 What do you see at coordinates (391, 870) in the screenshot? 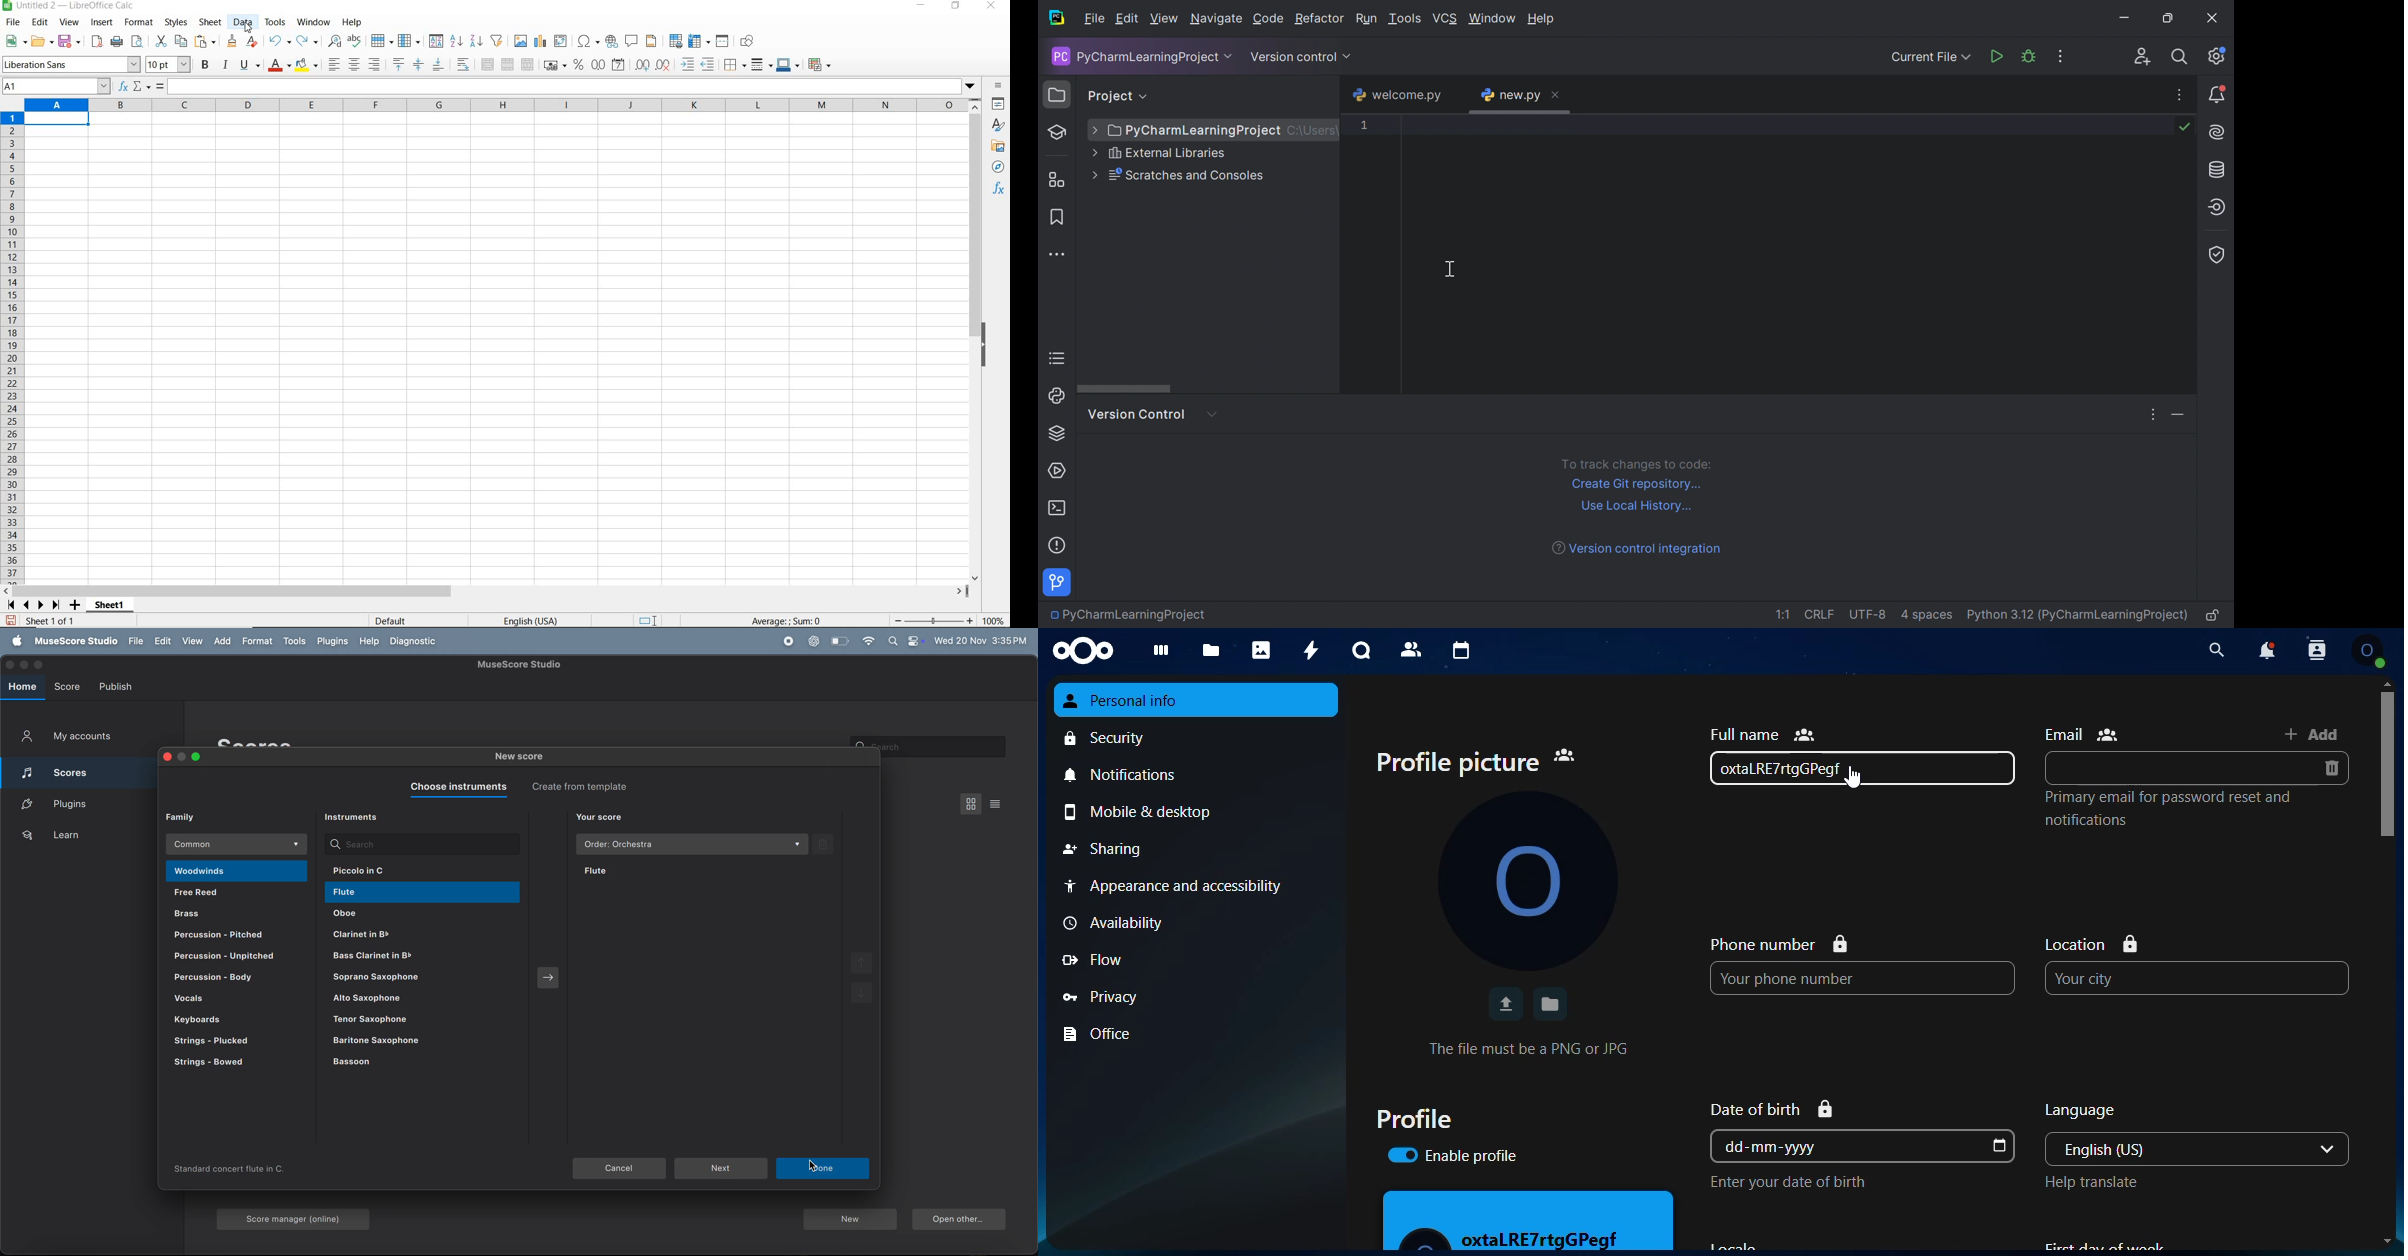
I see `piccolo in c` at bounding box center [391, 870].